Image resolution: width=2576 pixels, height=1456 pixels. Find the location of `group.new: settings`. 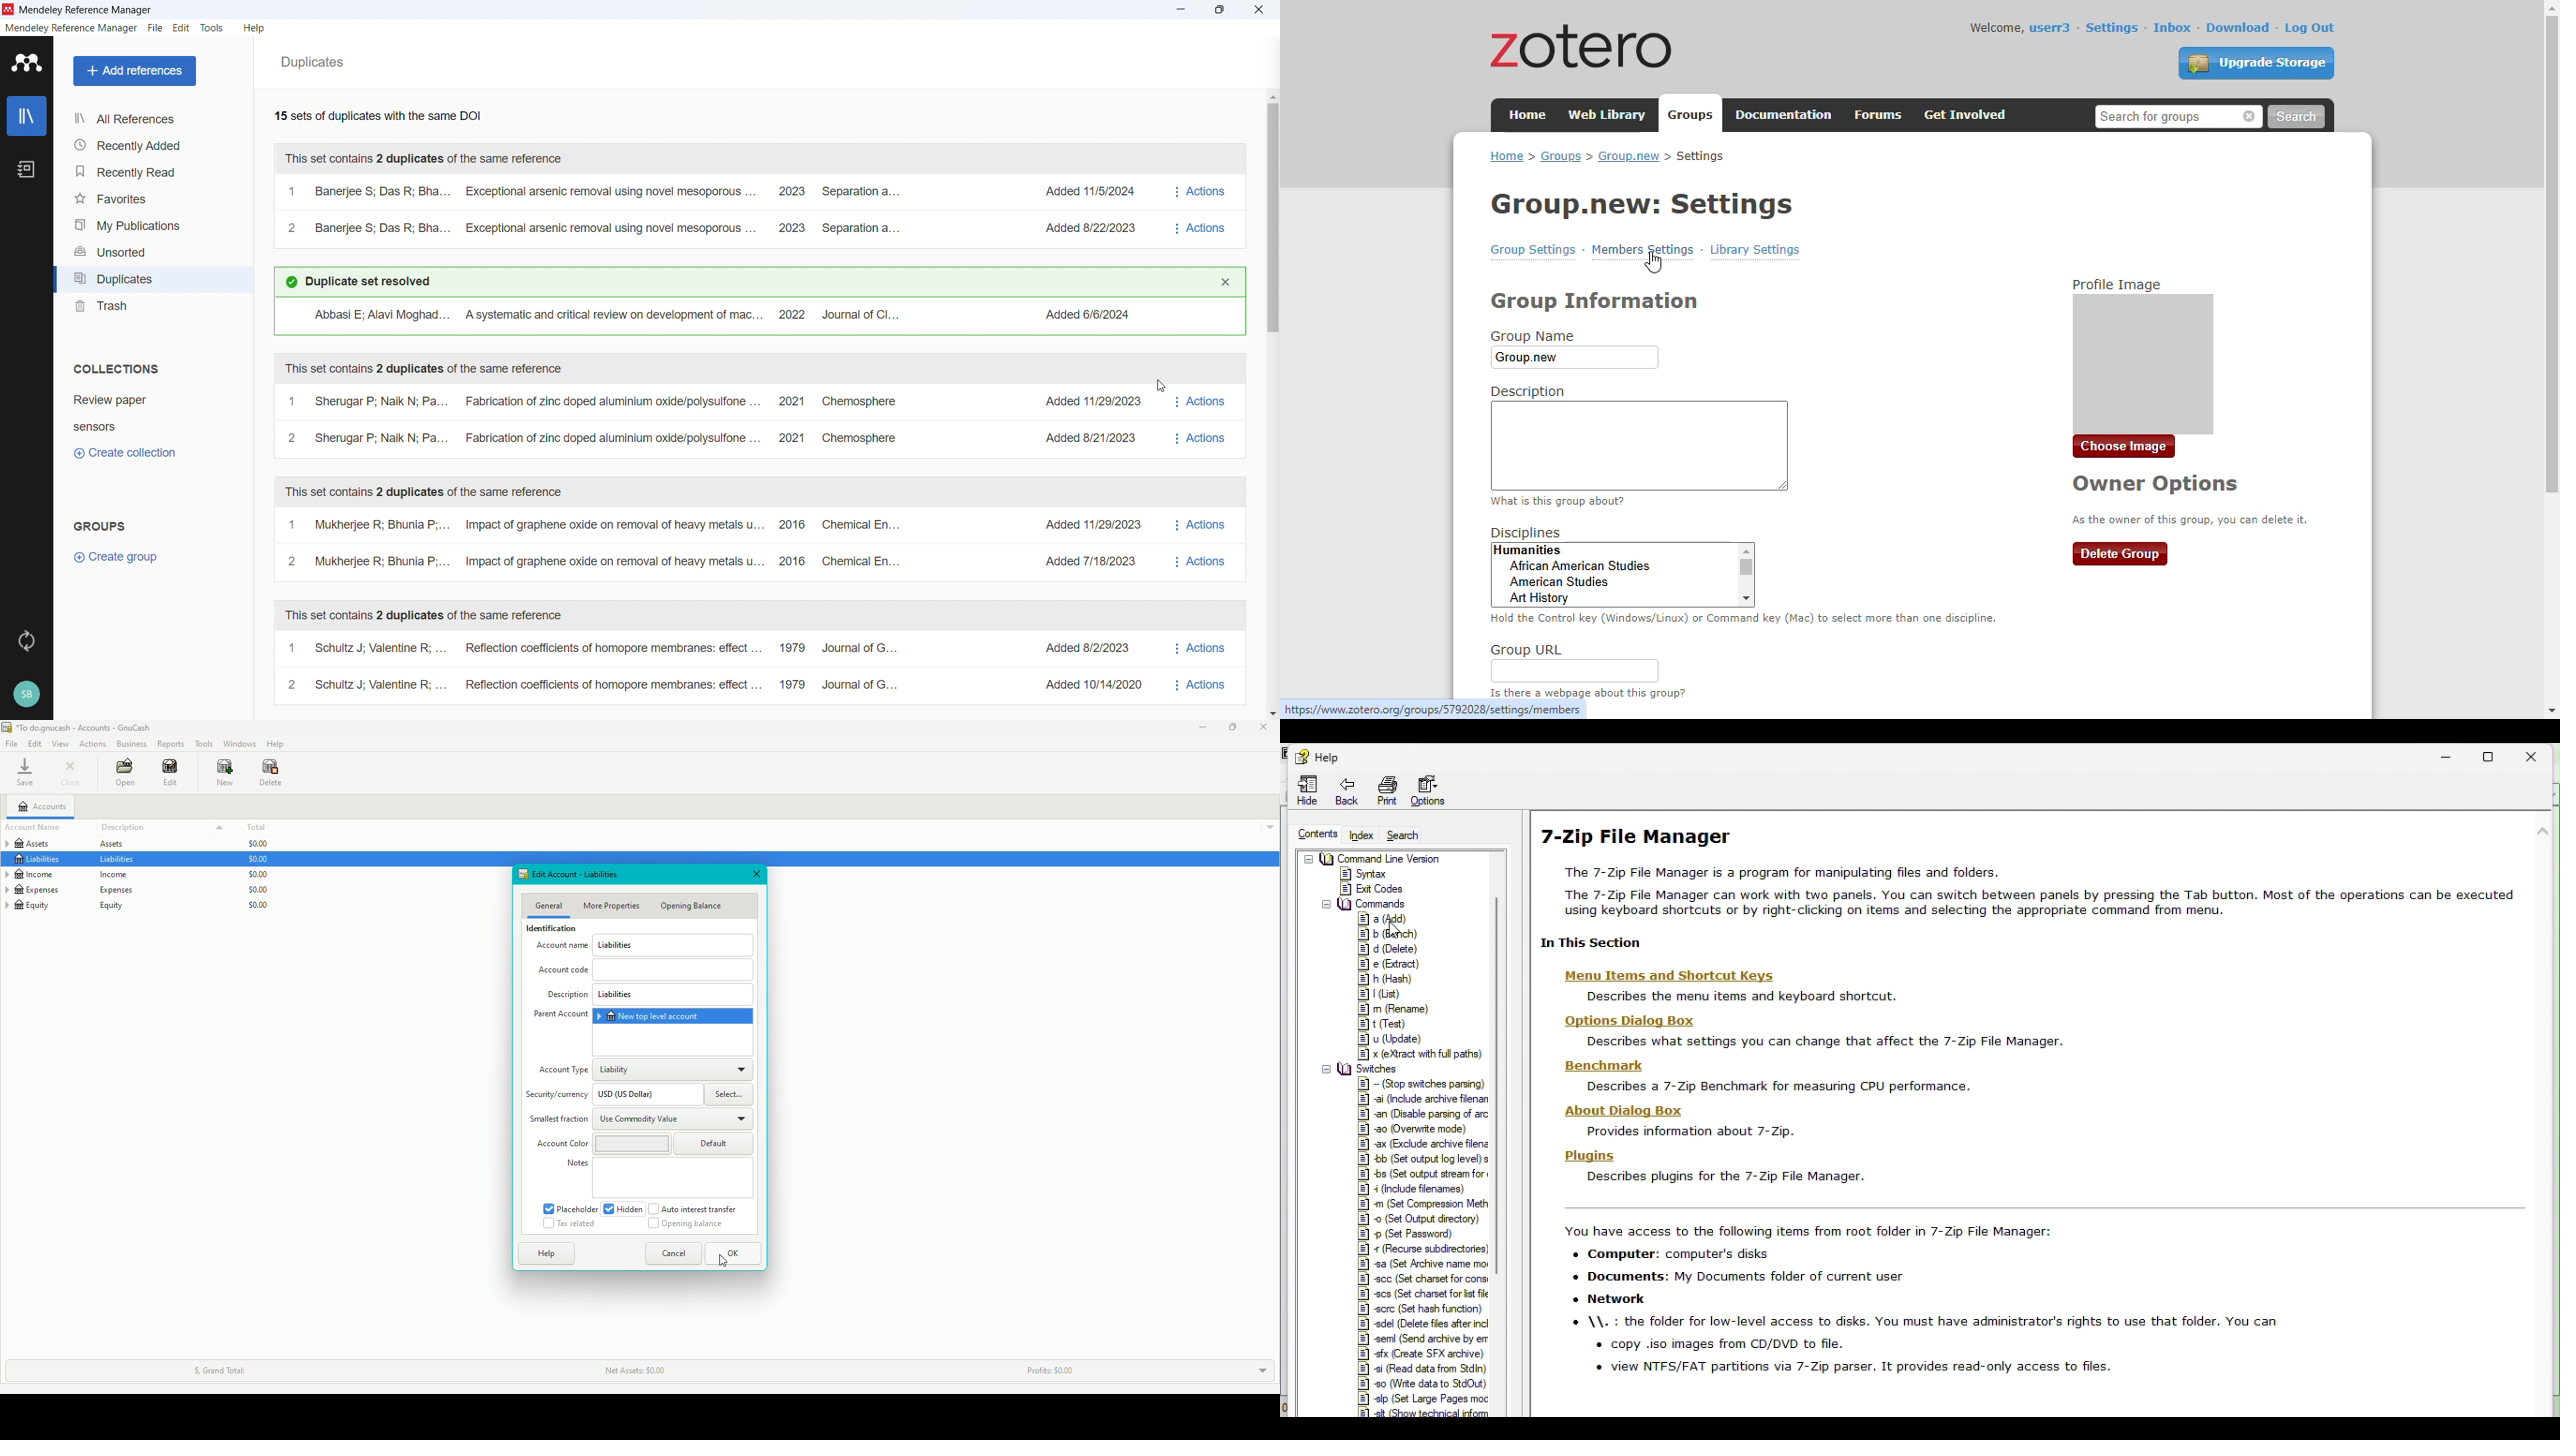

group.new: settings is located at coordinates (1644, 204).